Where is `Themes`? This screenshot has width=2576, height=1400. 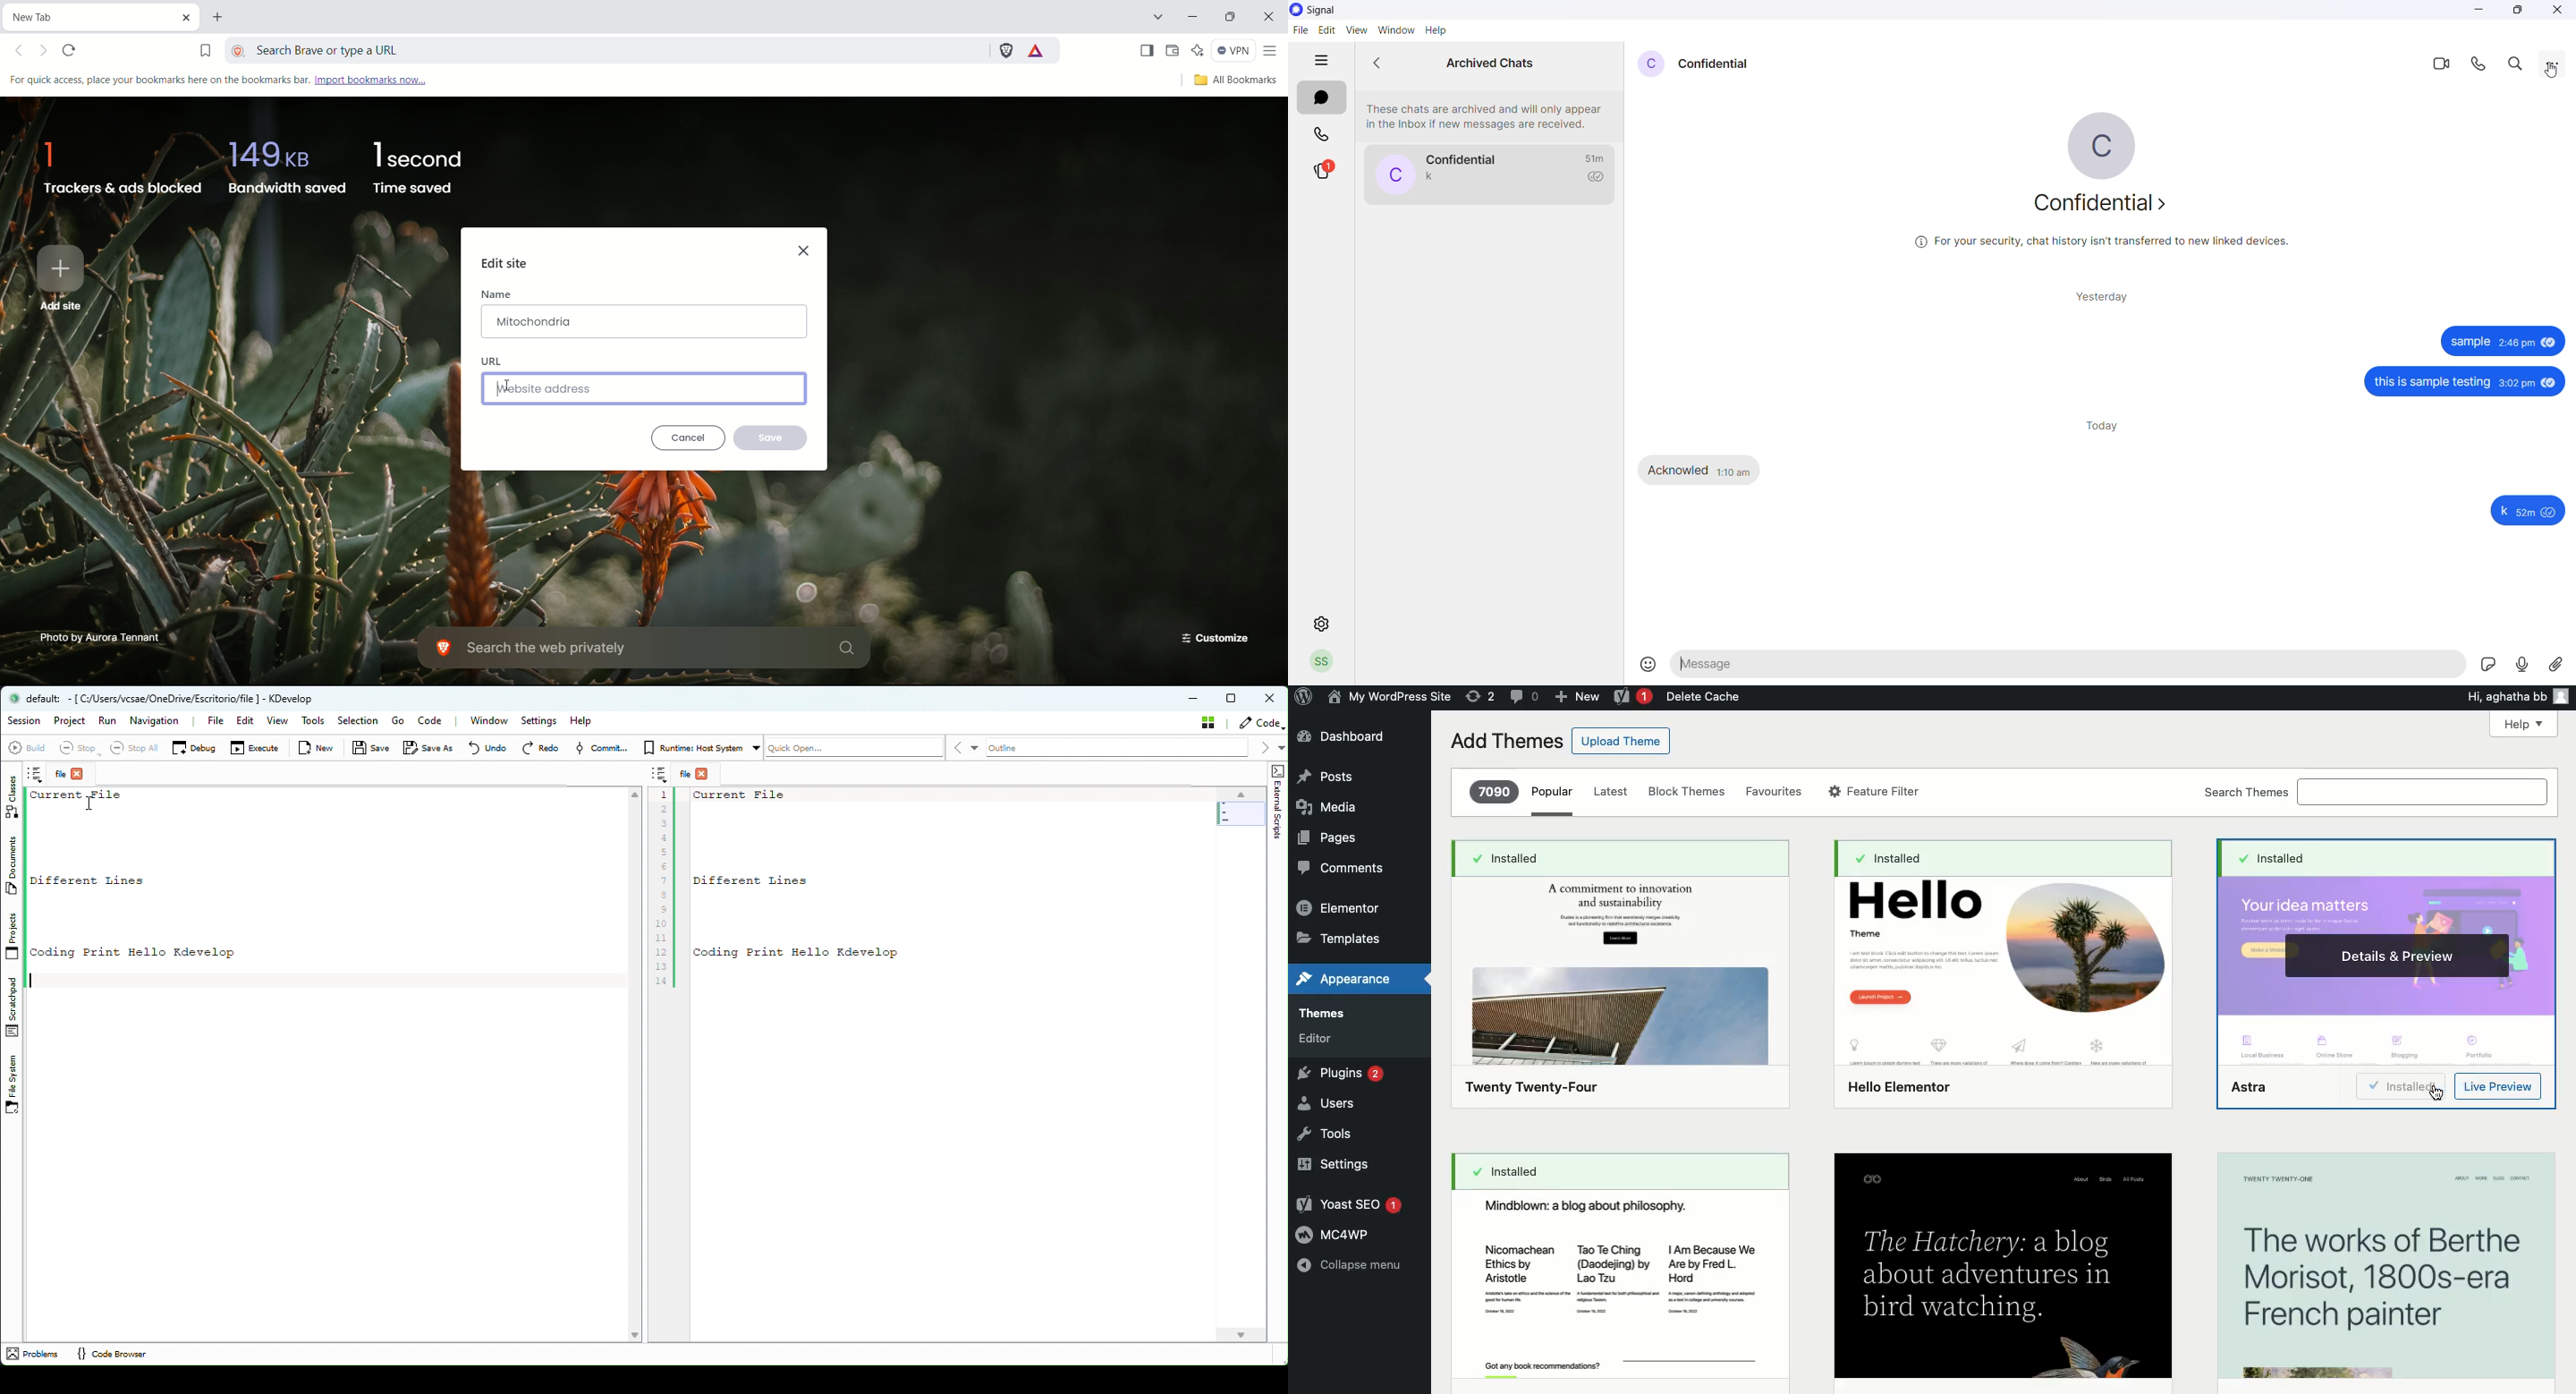 Themes is located at coordinates (1336, 1017).